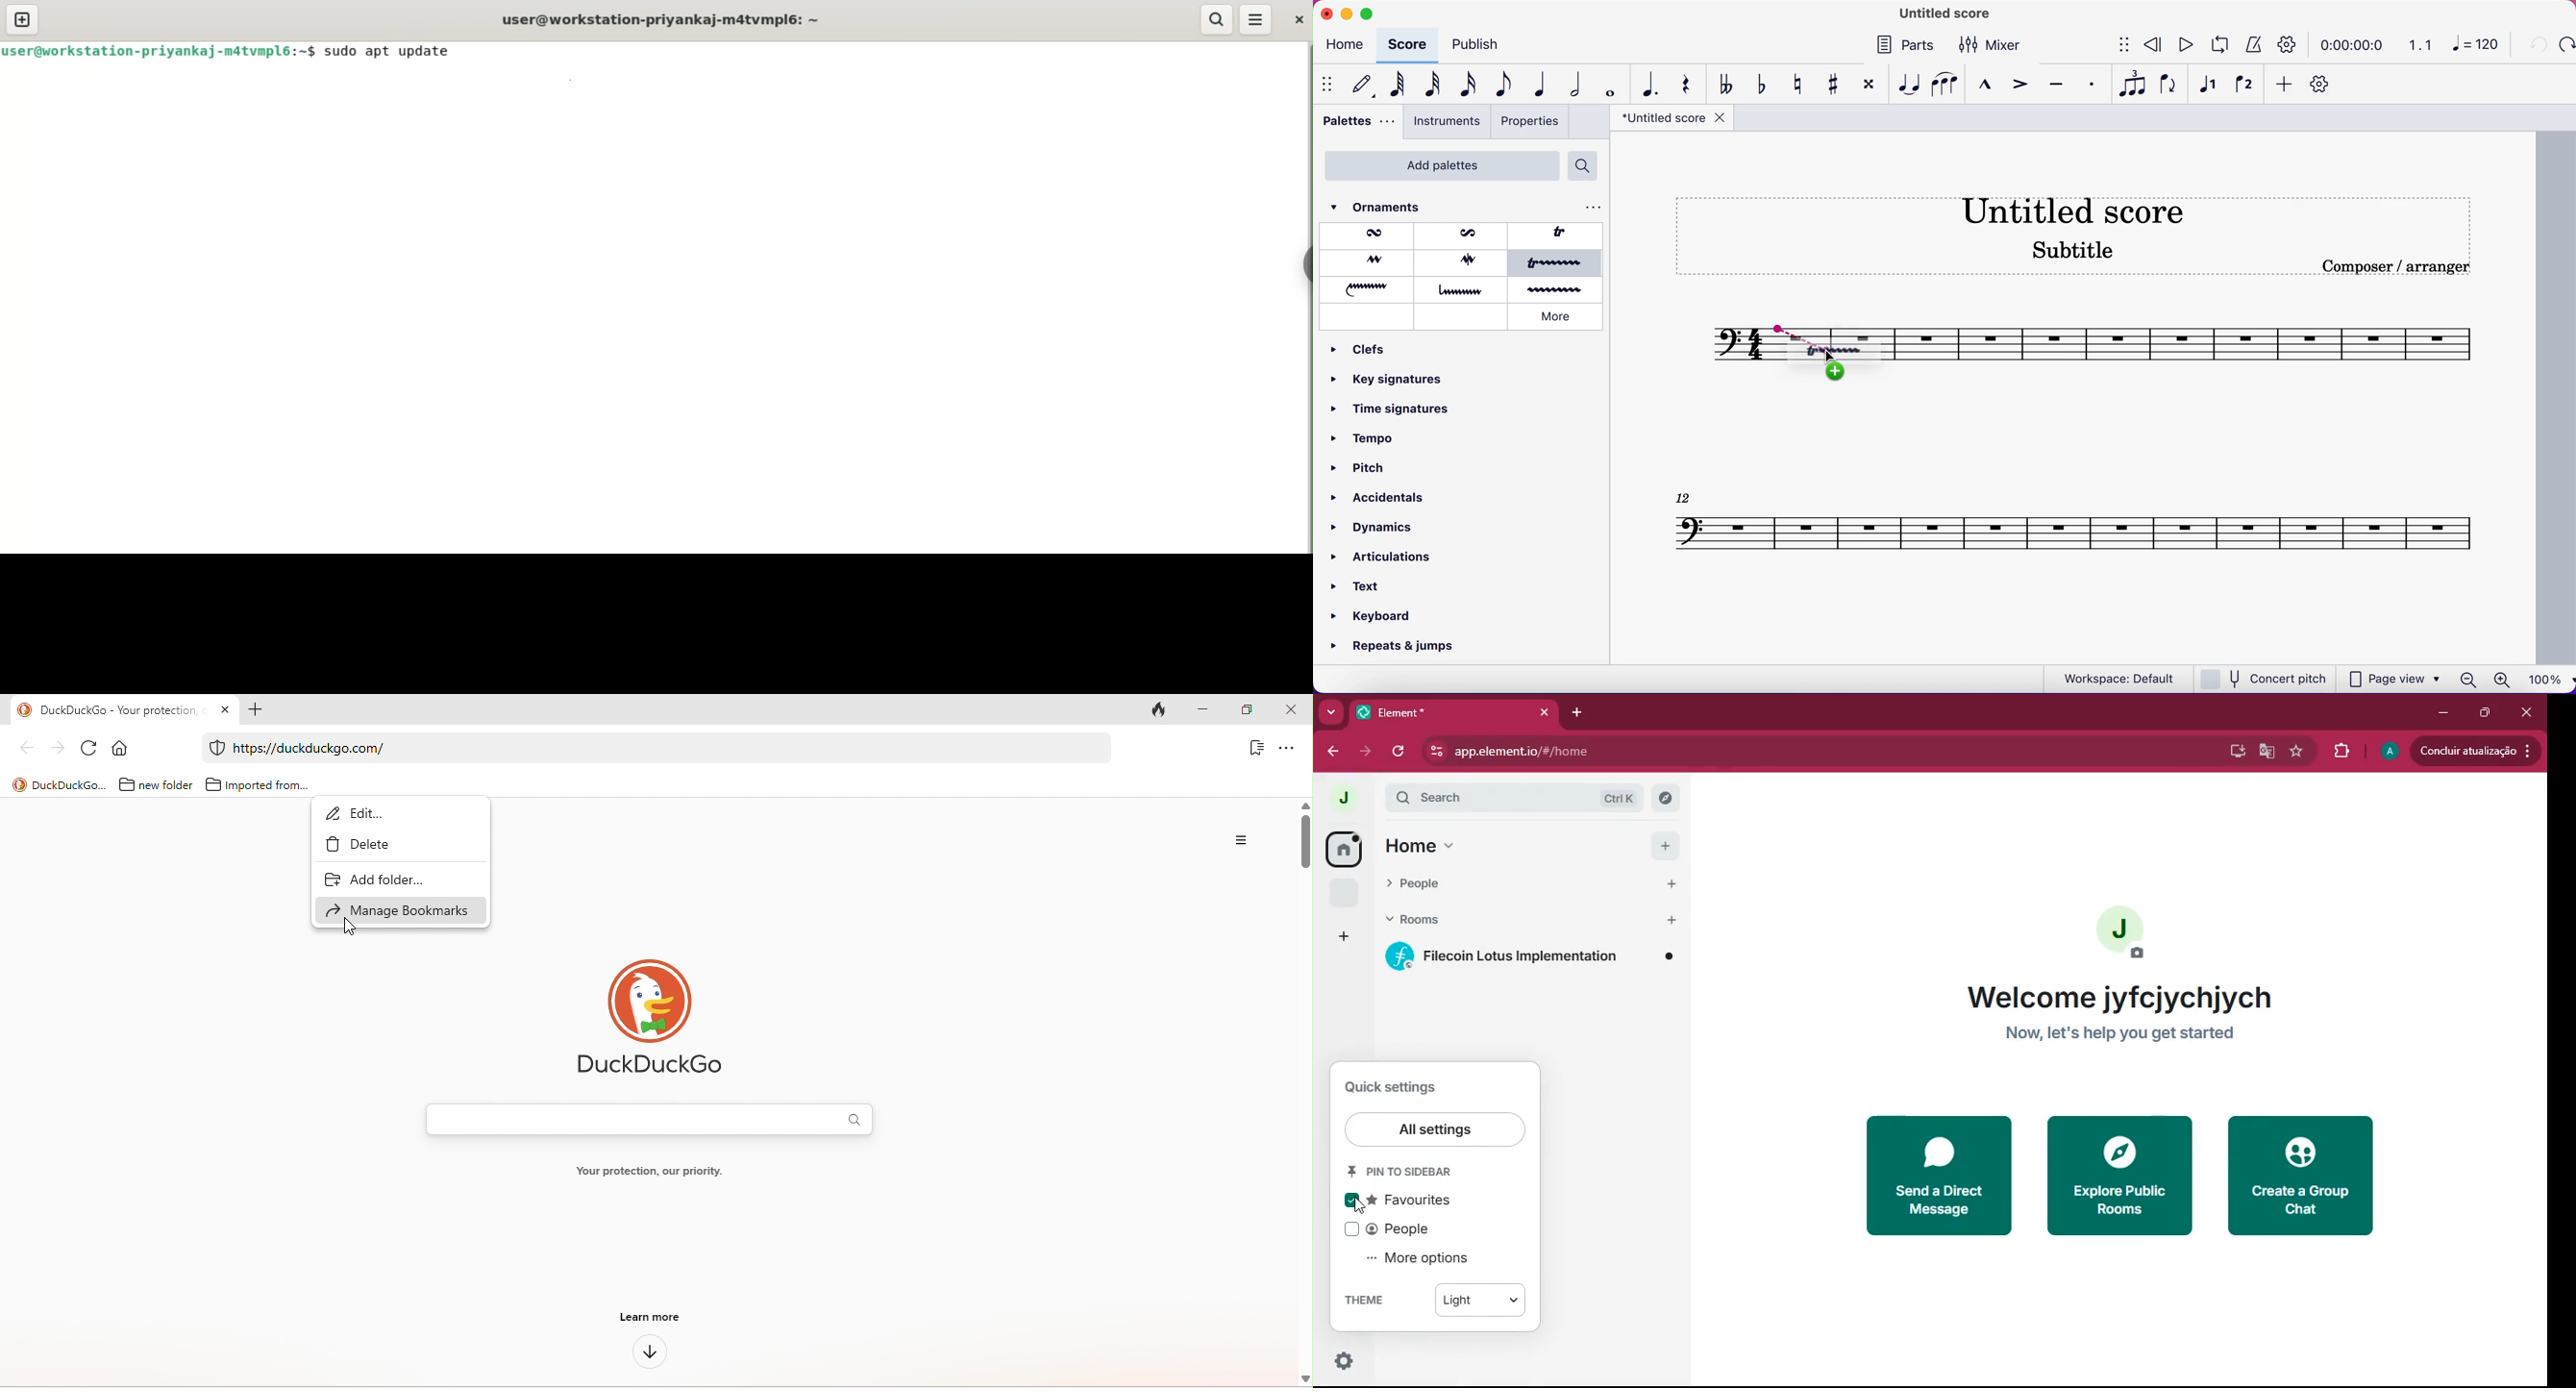  What do you see at coordinates (2121, 931) in the screenshot?
I see `profile picture` at bounding box center [2121, 931].